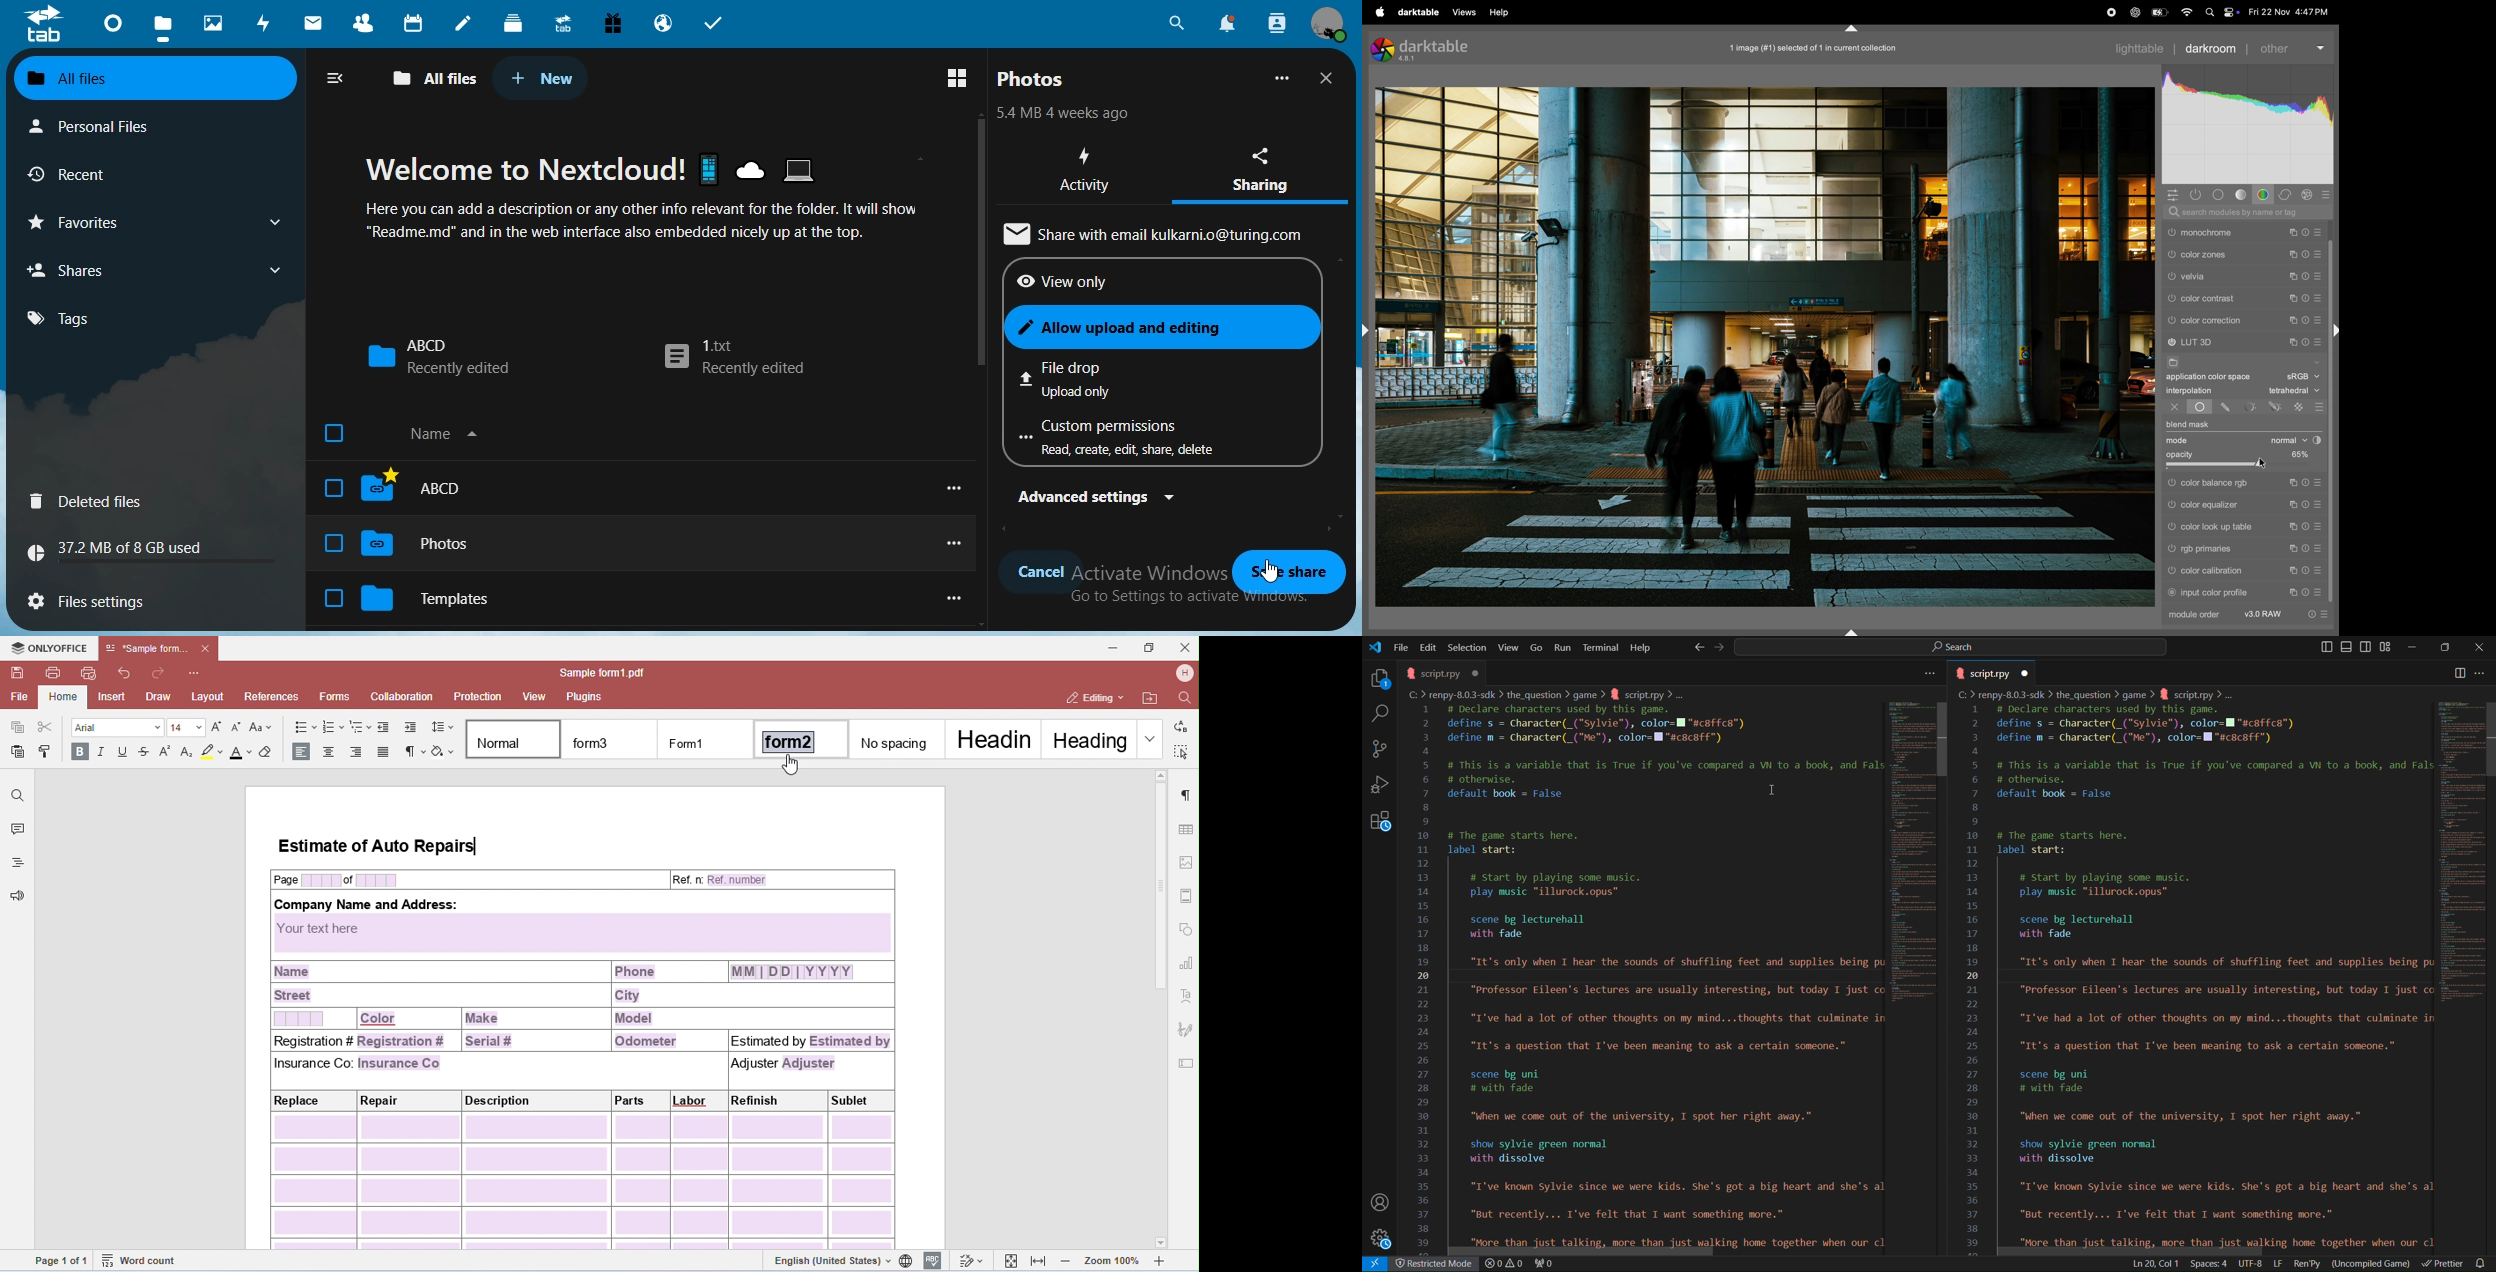 This screenshot has width=2520, height=1288. Describe the element at coordinates (1564, 647) in the screenshot. I see `Run` at that location.